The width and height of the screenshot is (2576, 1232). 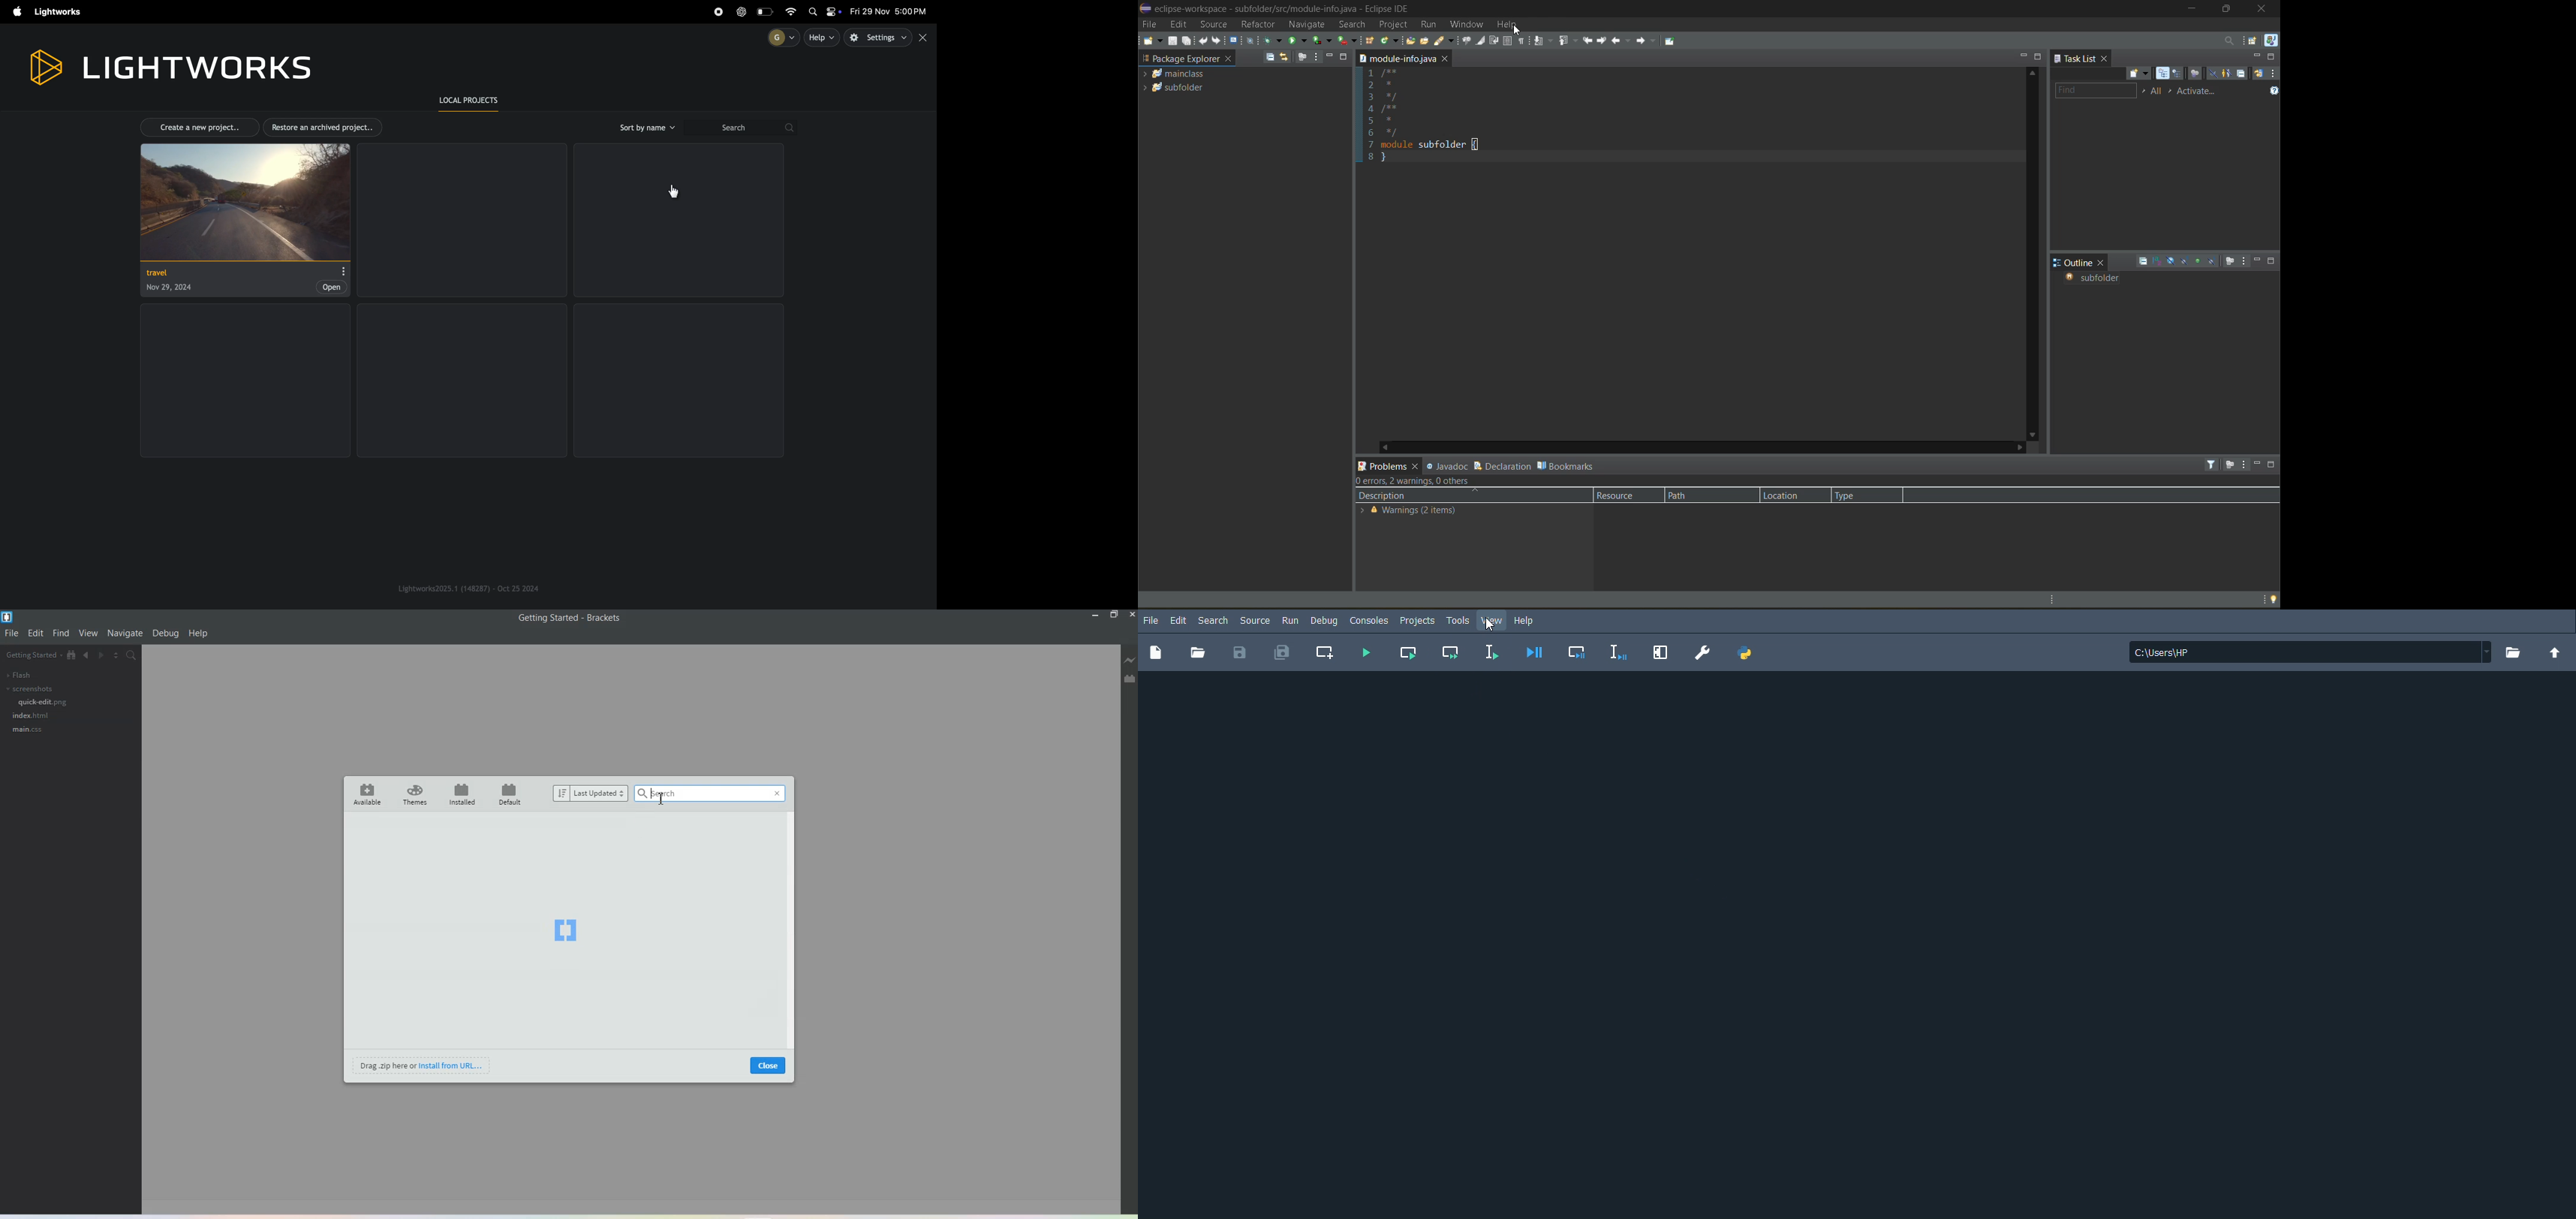 What do you see at coordinates (1621, 654) in the screenshot?
I see `Debug selection or current line` at bounding box center [1621, 654].